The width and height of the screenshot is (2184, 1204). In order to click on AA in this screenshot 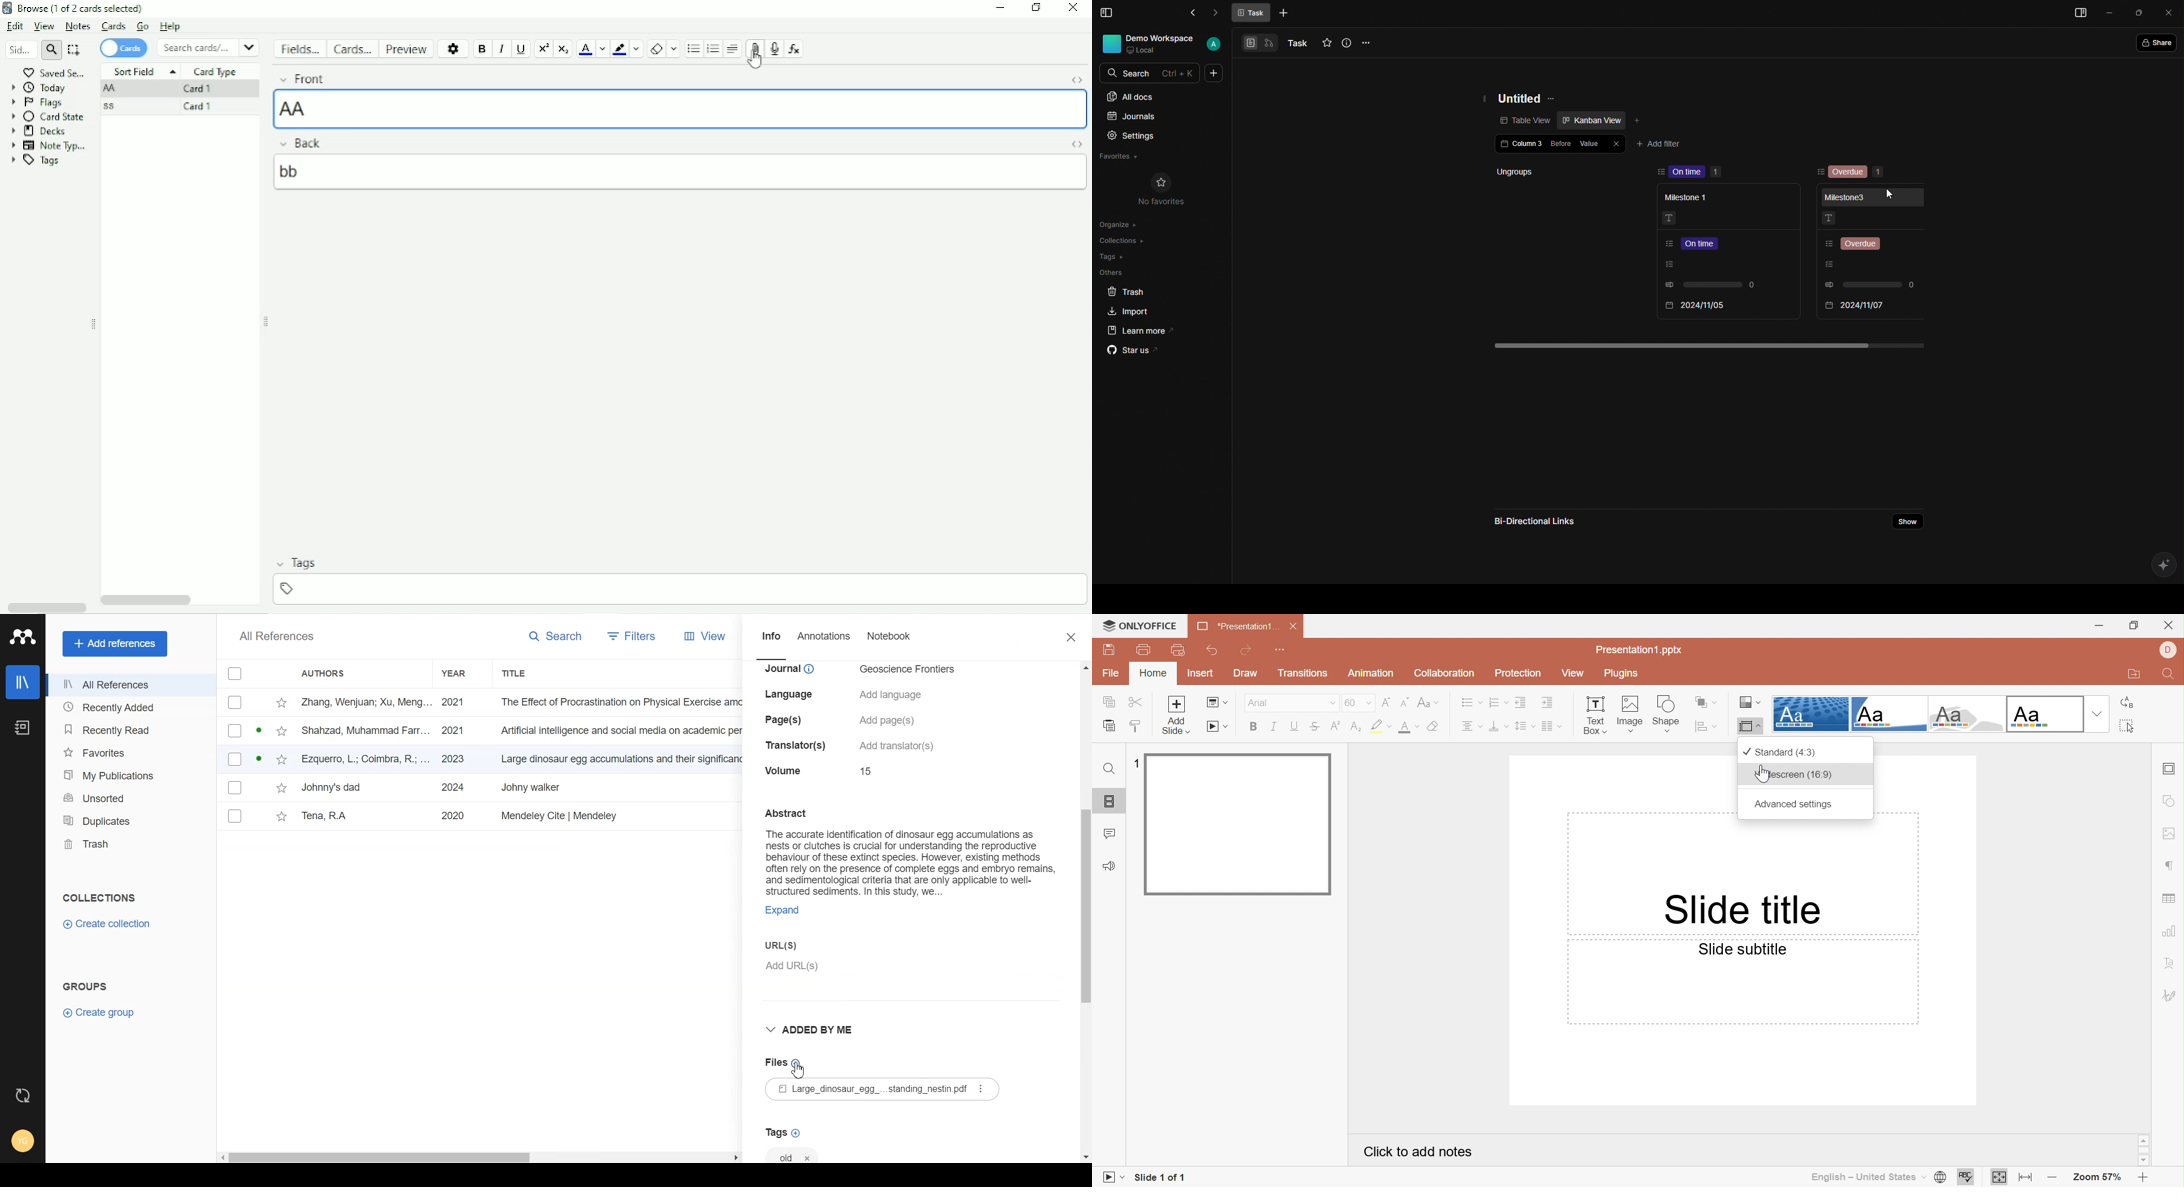, I will do `click(111, 90)`.